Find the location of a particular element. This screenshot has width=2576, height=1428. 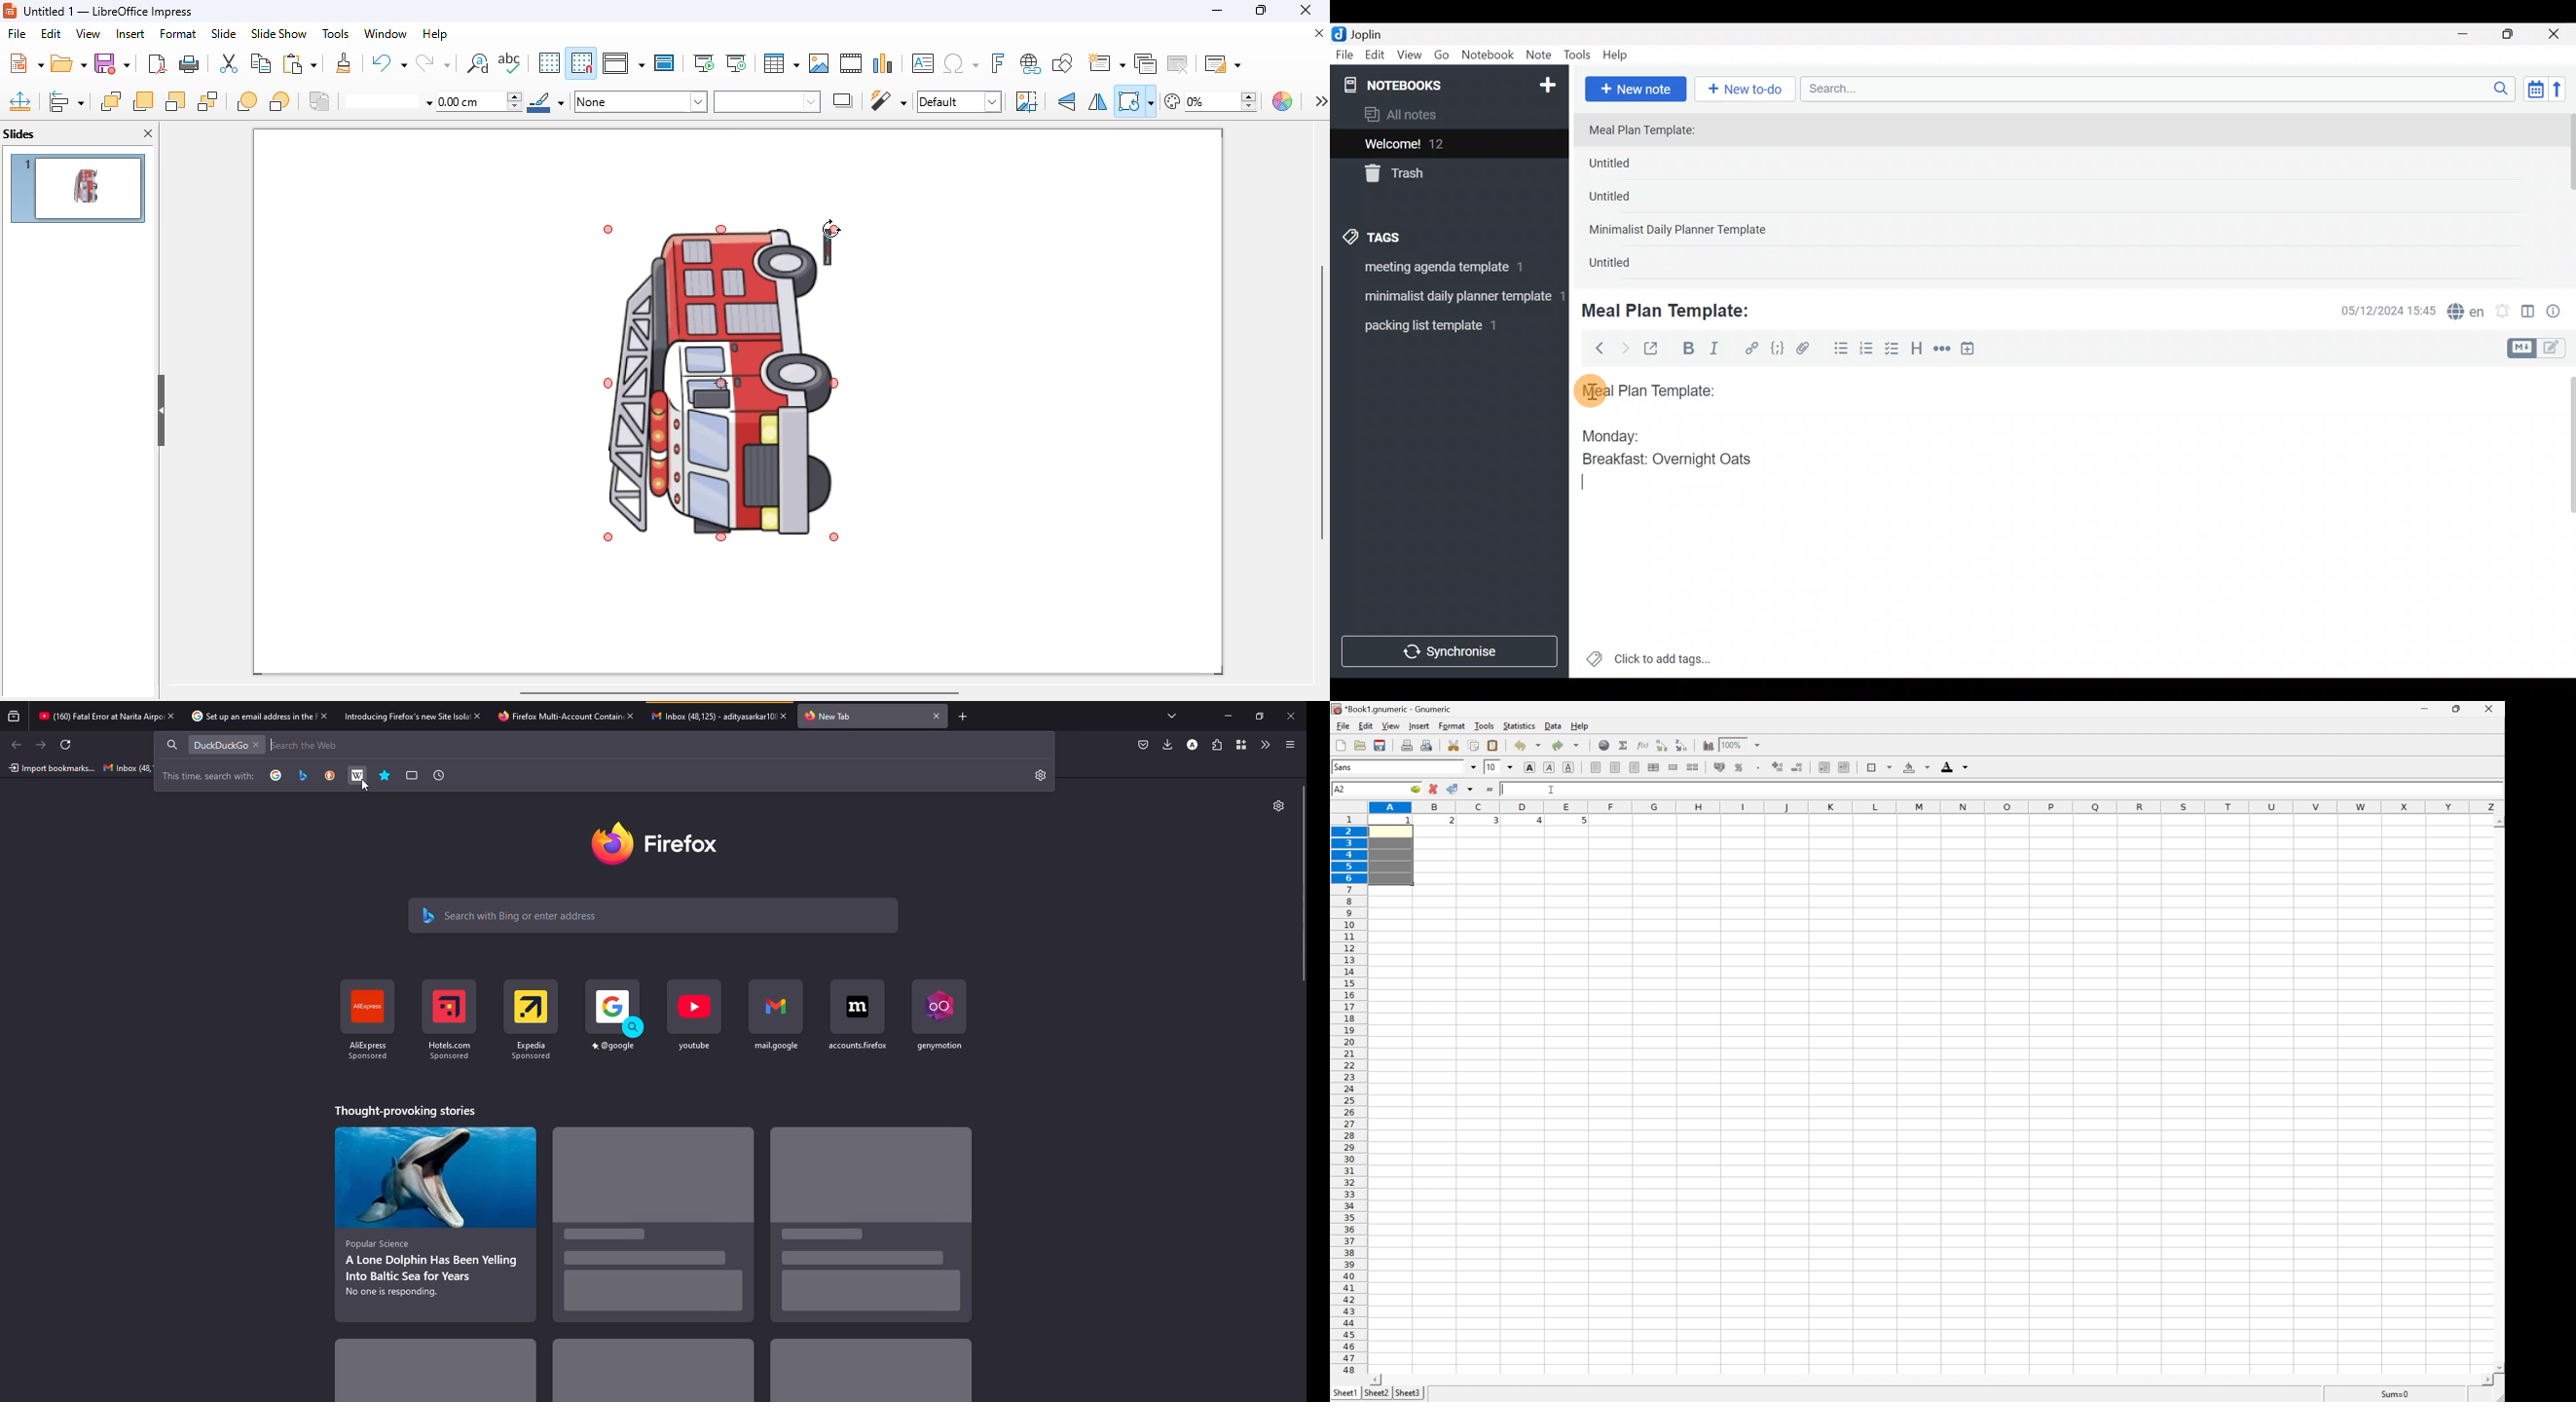

Hyperlink is located at coordinates (1752, 349).